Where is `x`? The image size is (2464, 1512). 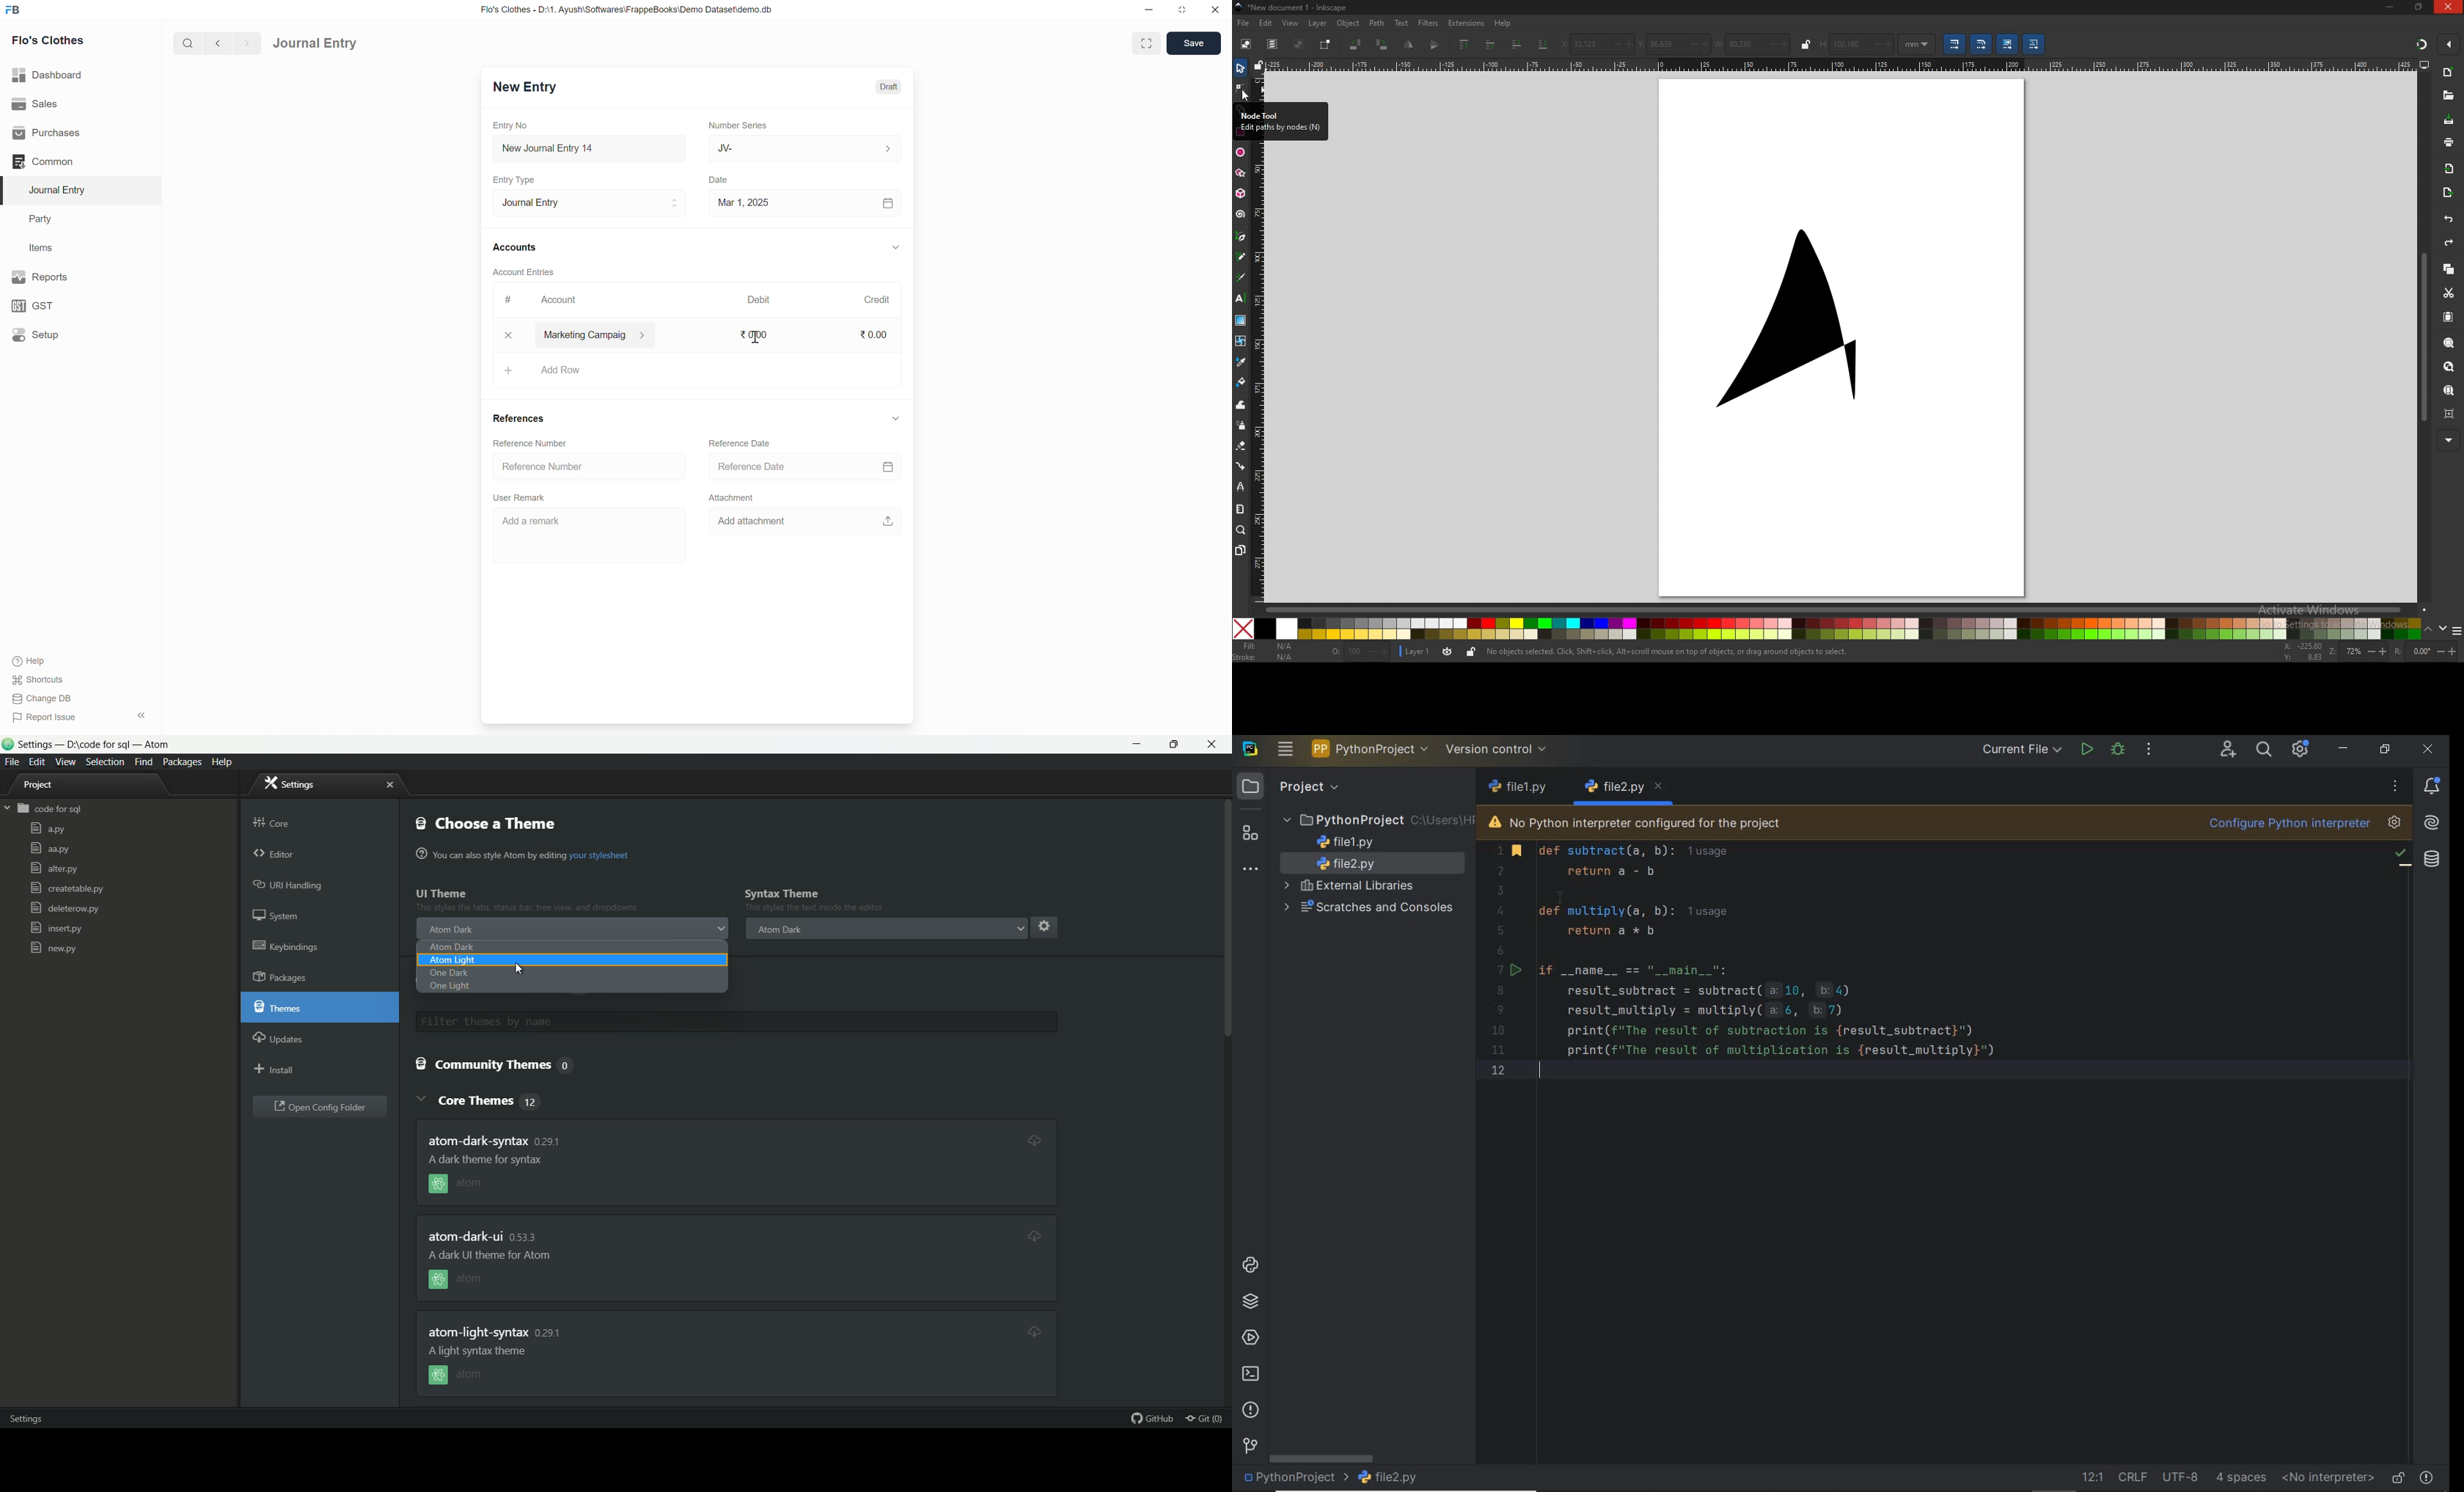 x is located at coordinates (509, 335).